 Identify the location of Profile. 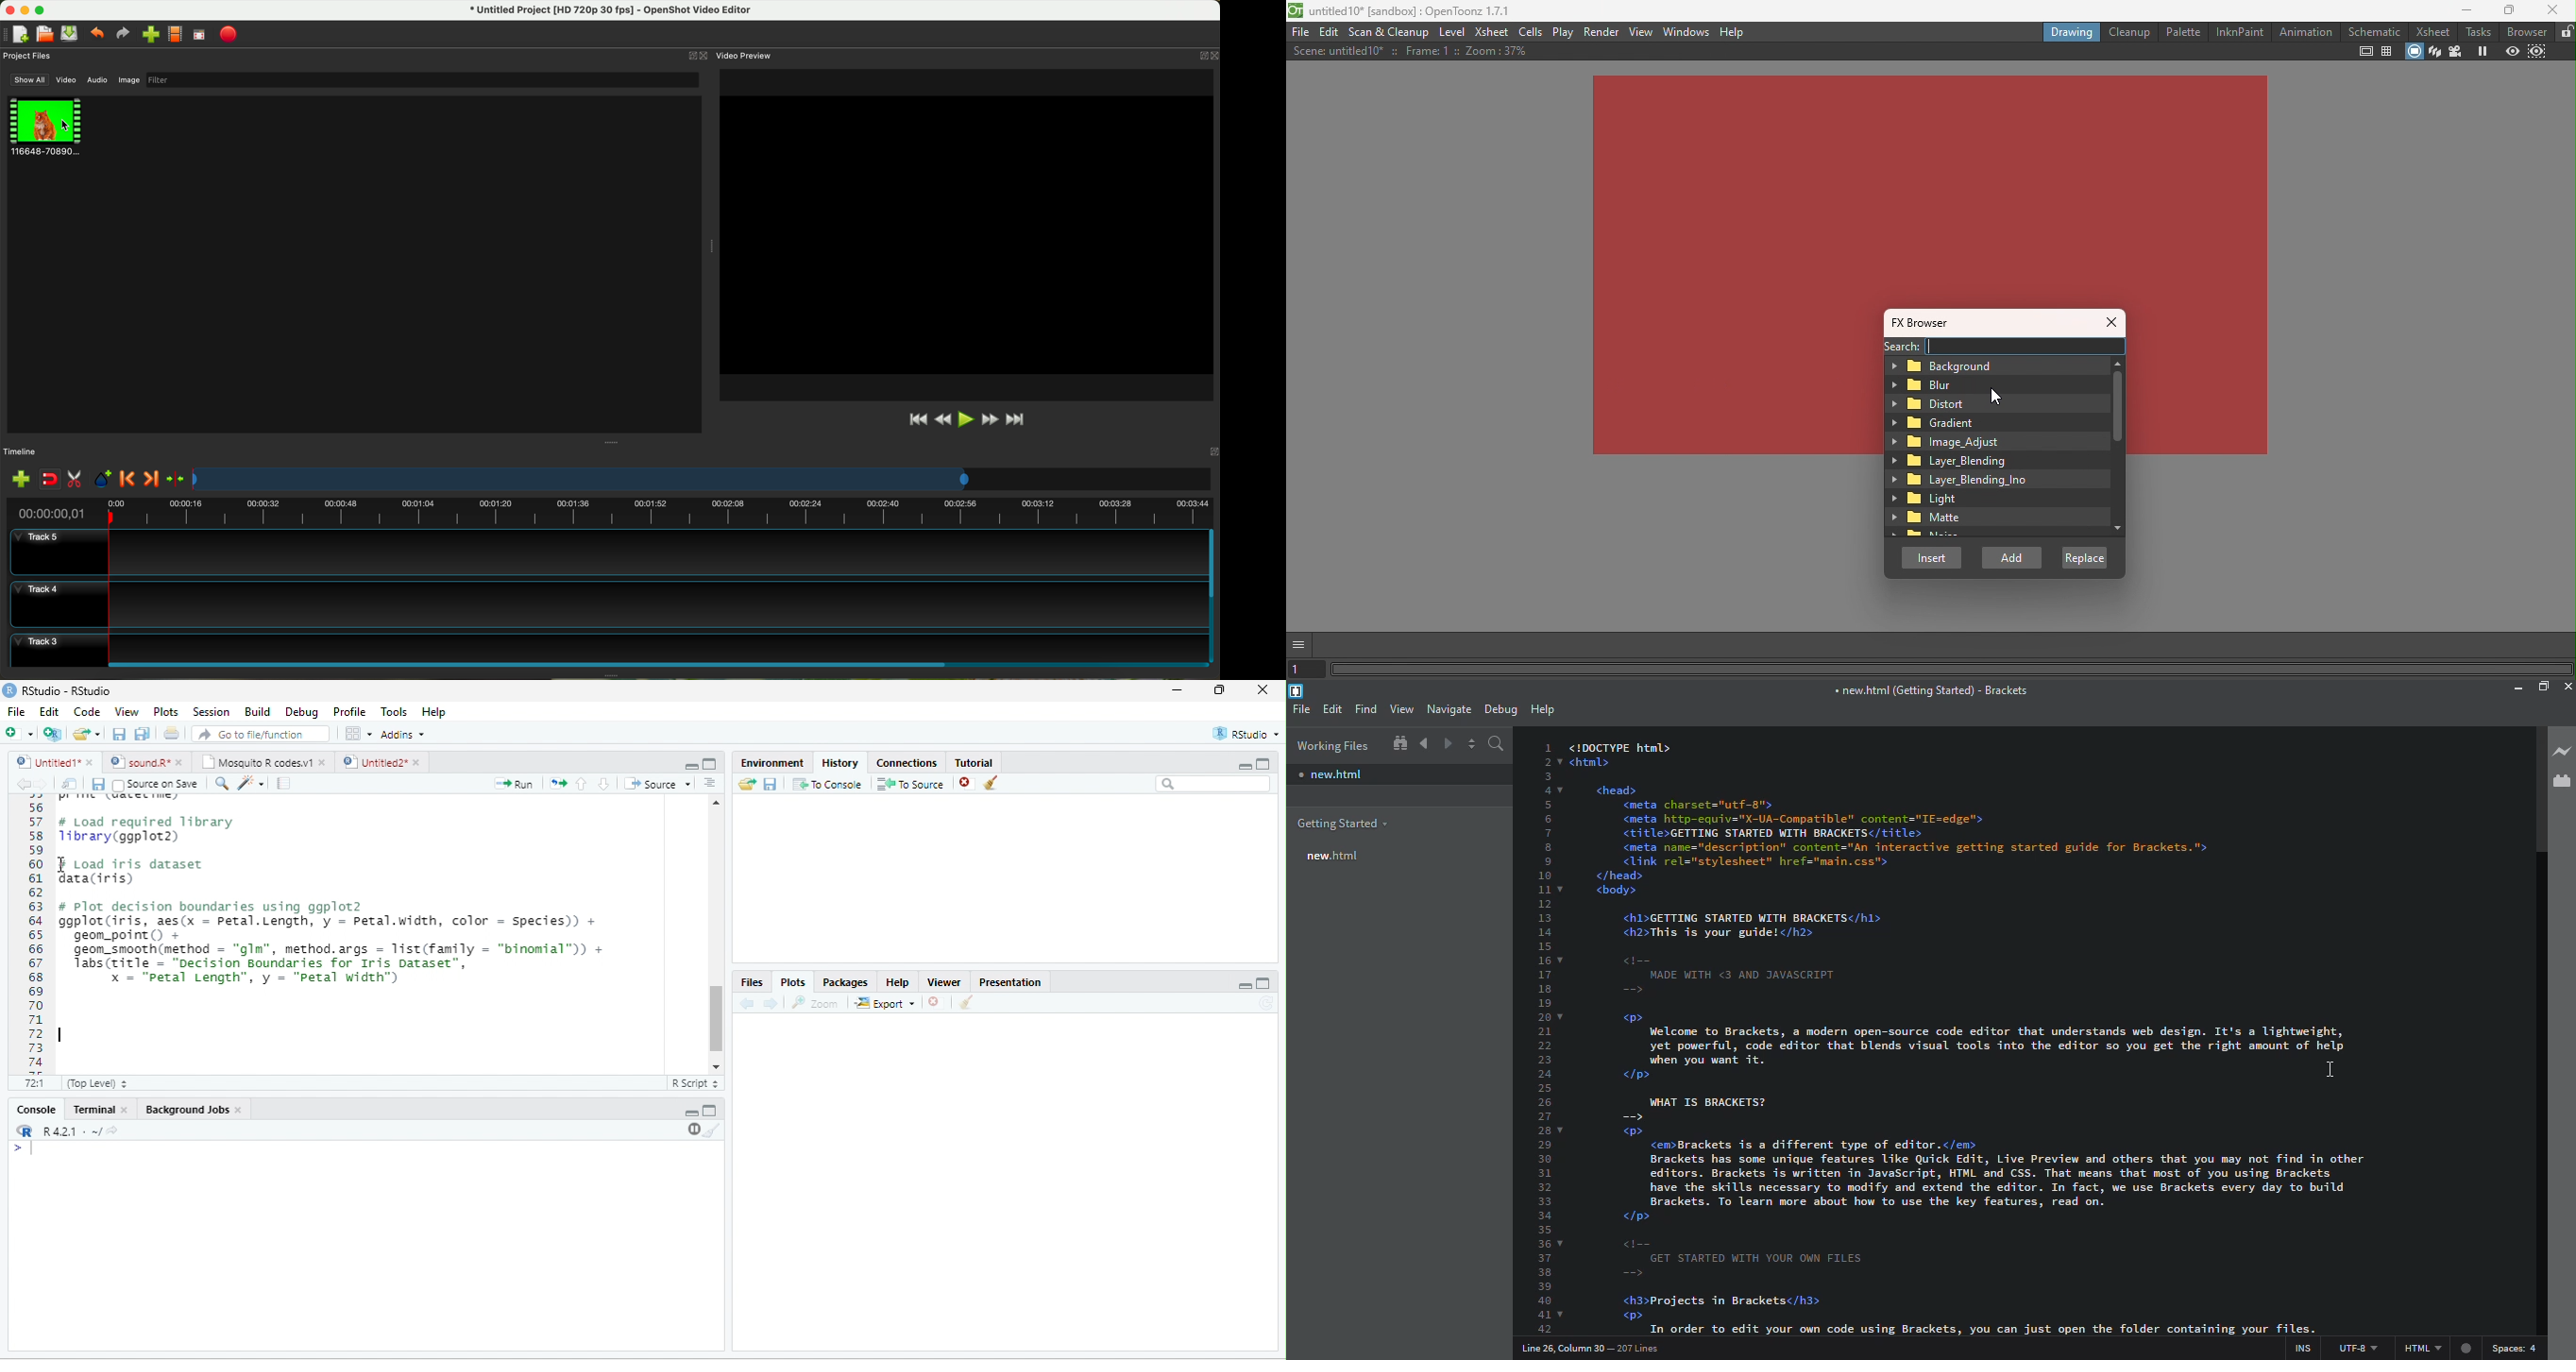
(351, 712).